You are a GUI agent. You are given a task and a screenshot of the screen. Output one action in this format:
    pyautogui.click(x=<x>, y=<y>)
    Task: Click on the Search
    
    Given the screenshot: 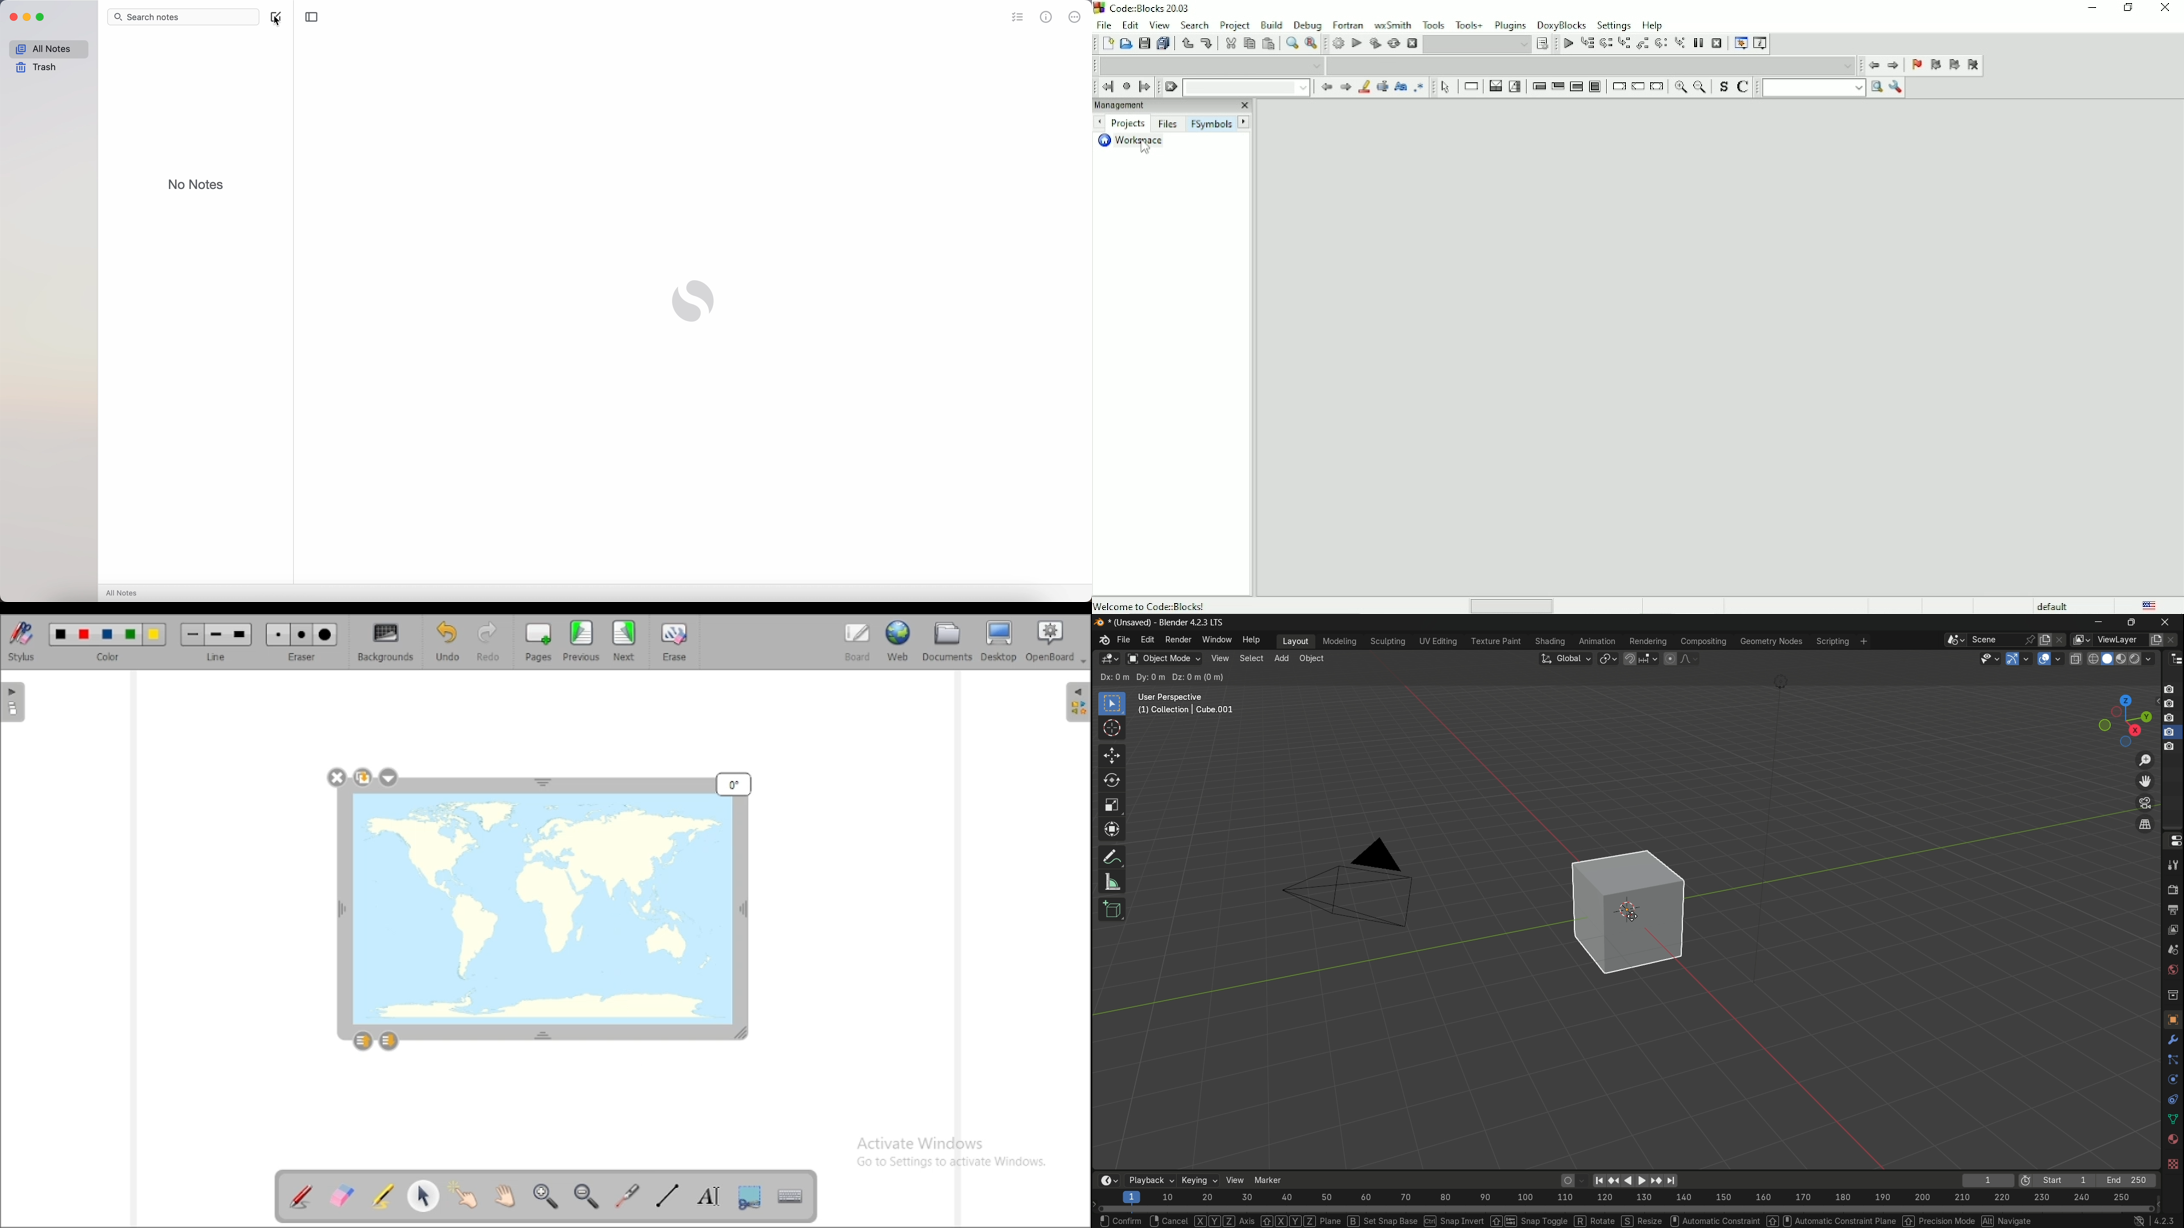 What is the action you would take?
    pyautogui.click(x=1196, y=25)
    